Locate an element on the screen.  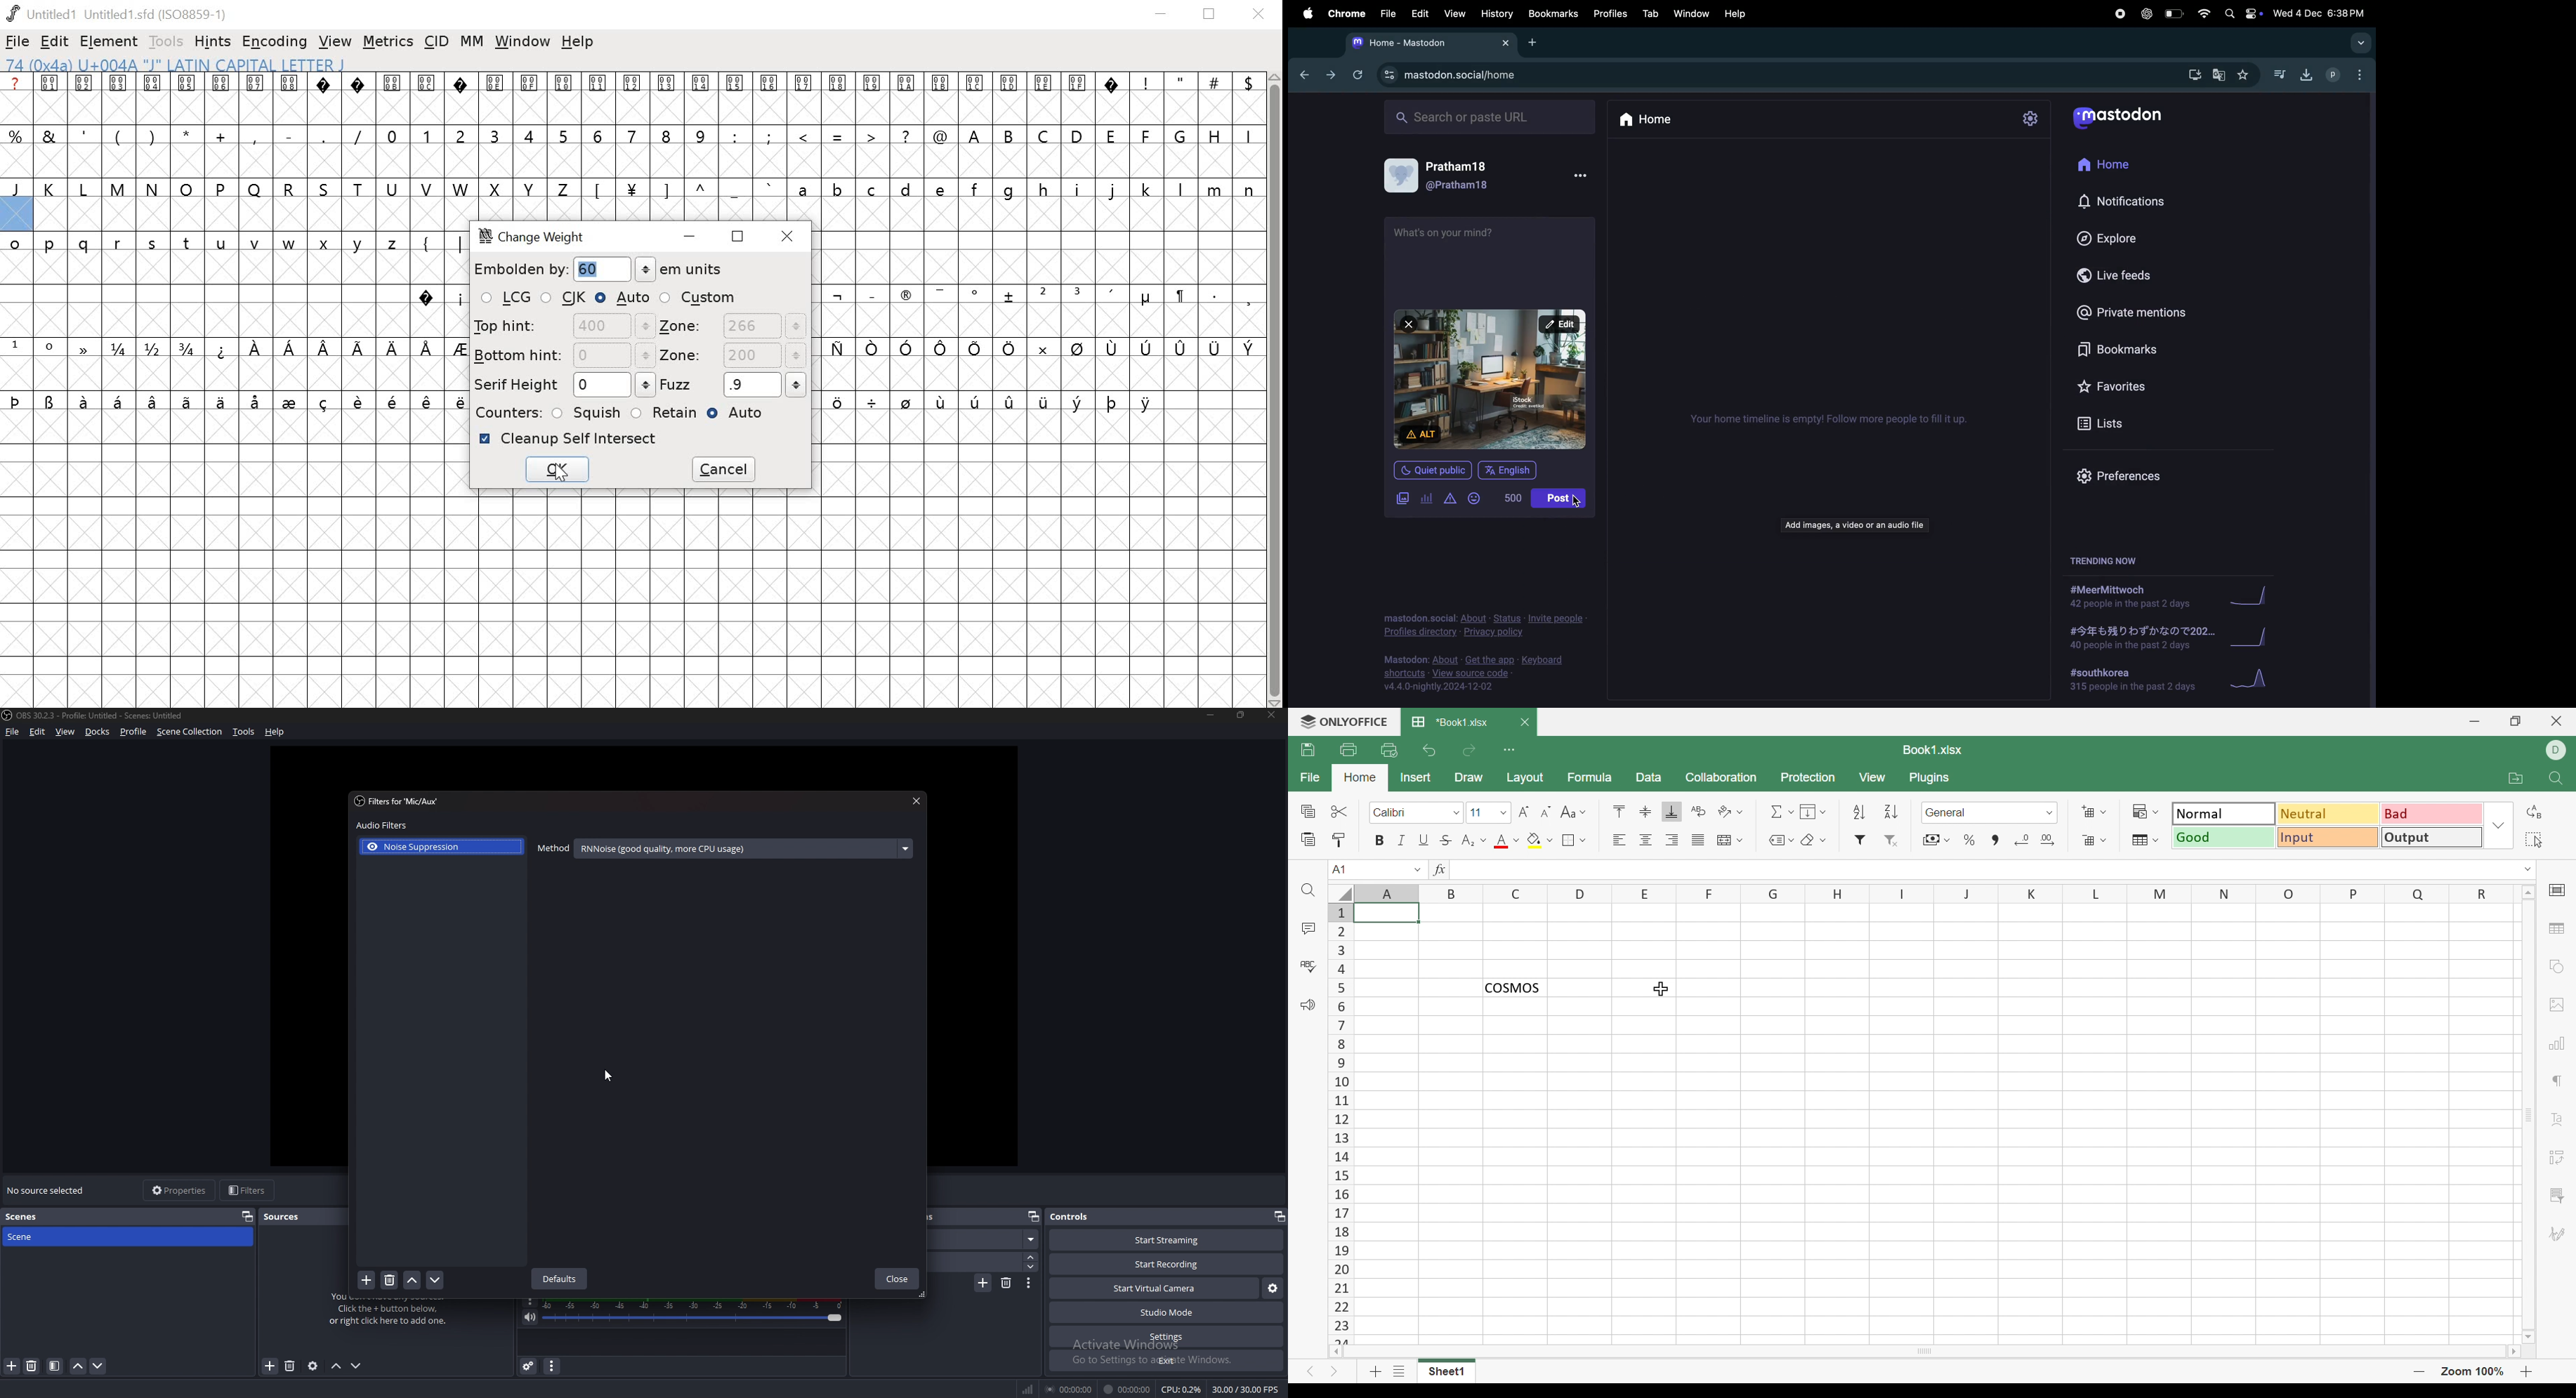
Zoom in is located at coordinates (2528, 1372).